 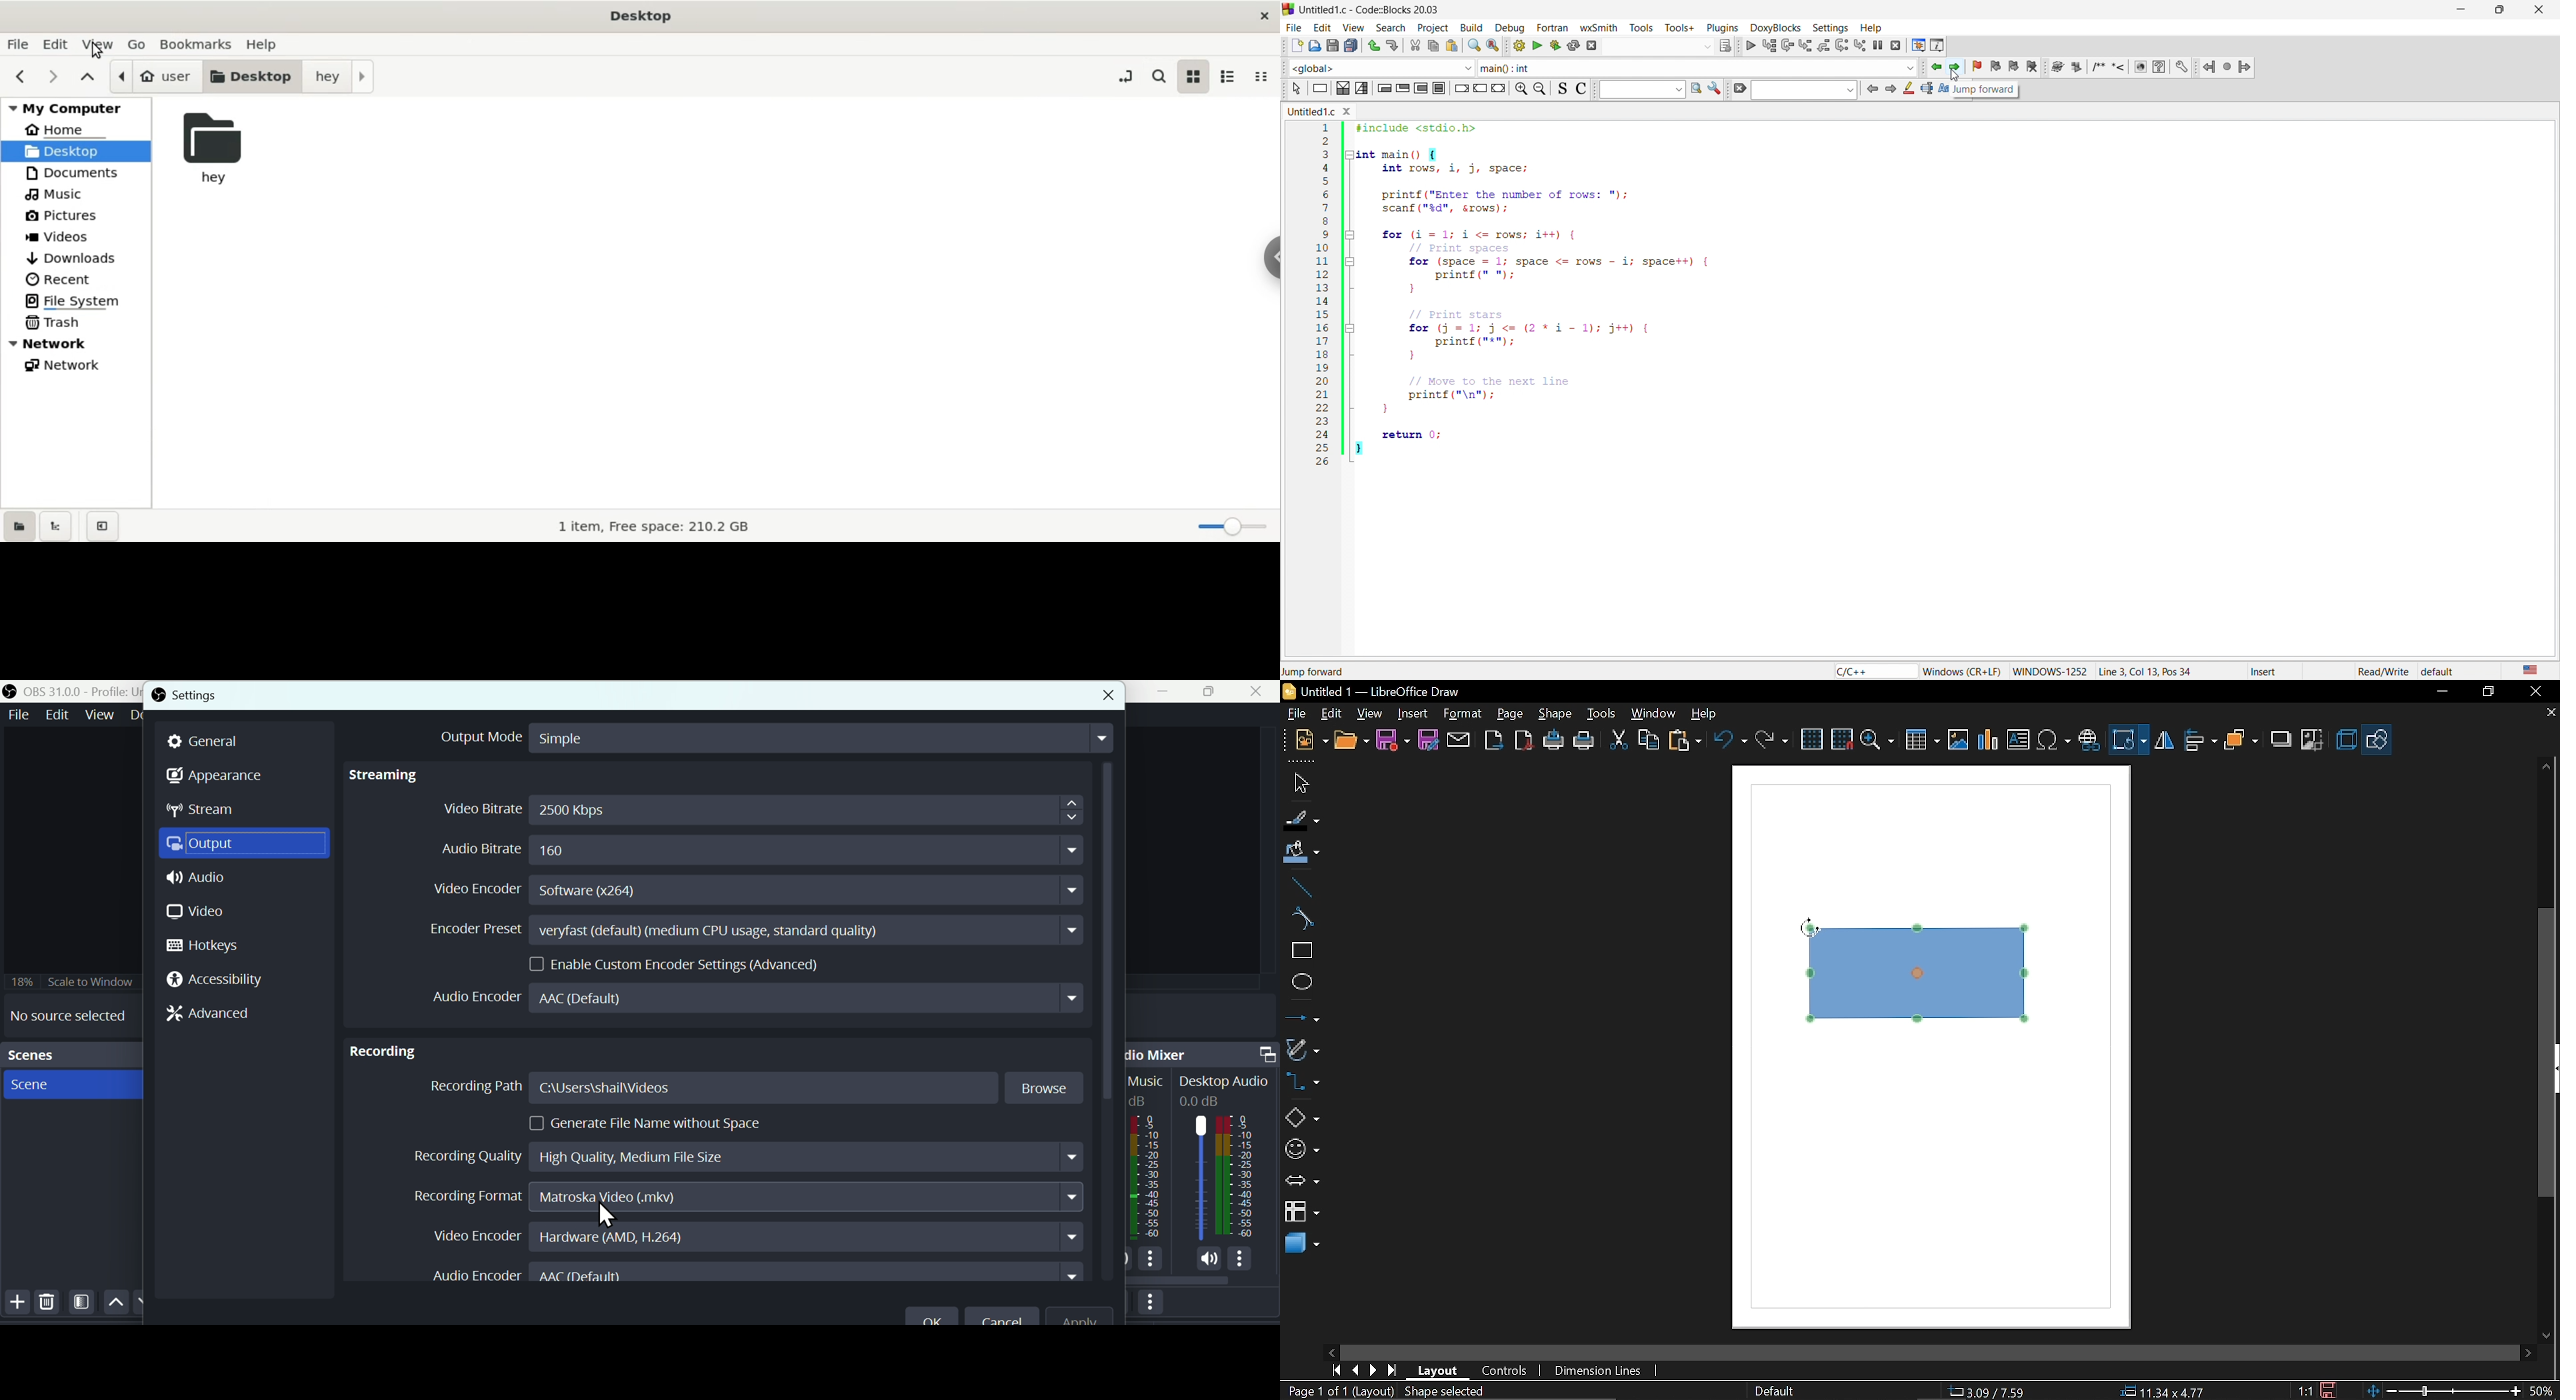 What do you see at coordinates (1295, 714) in the screenshot?
I see `file ` at bounding box center [1295, 714].